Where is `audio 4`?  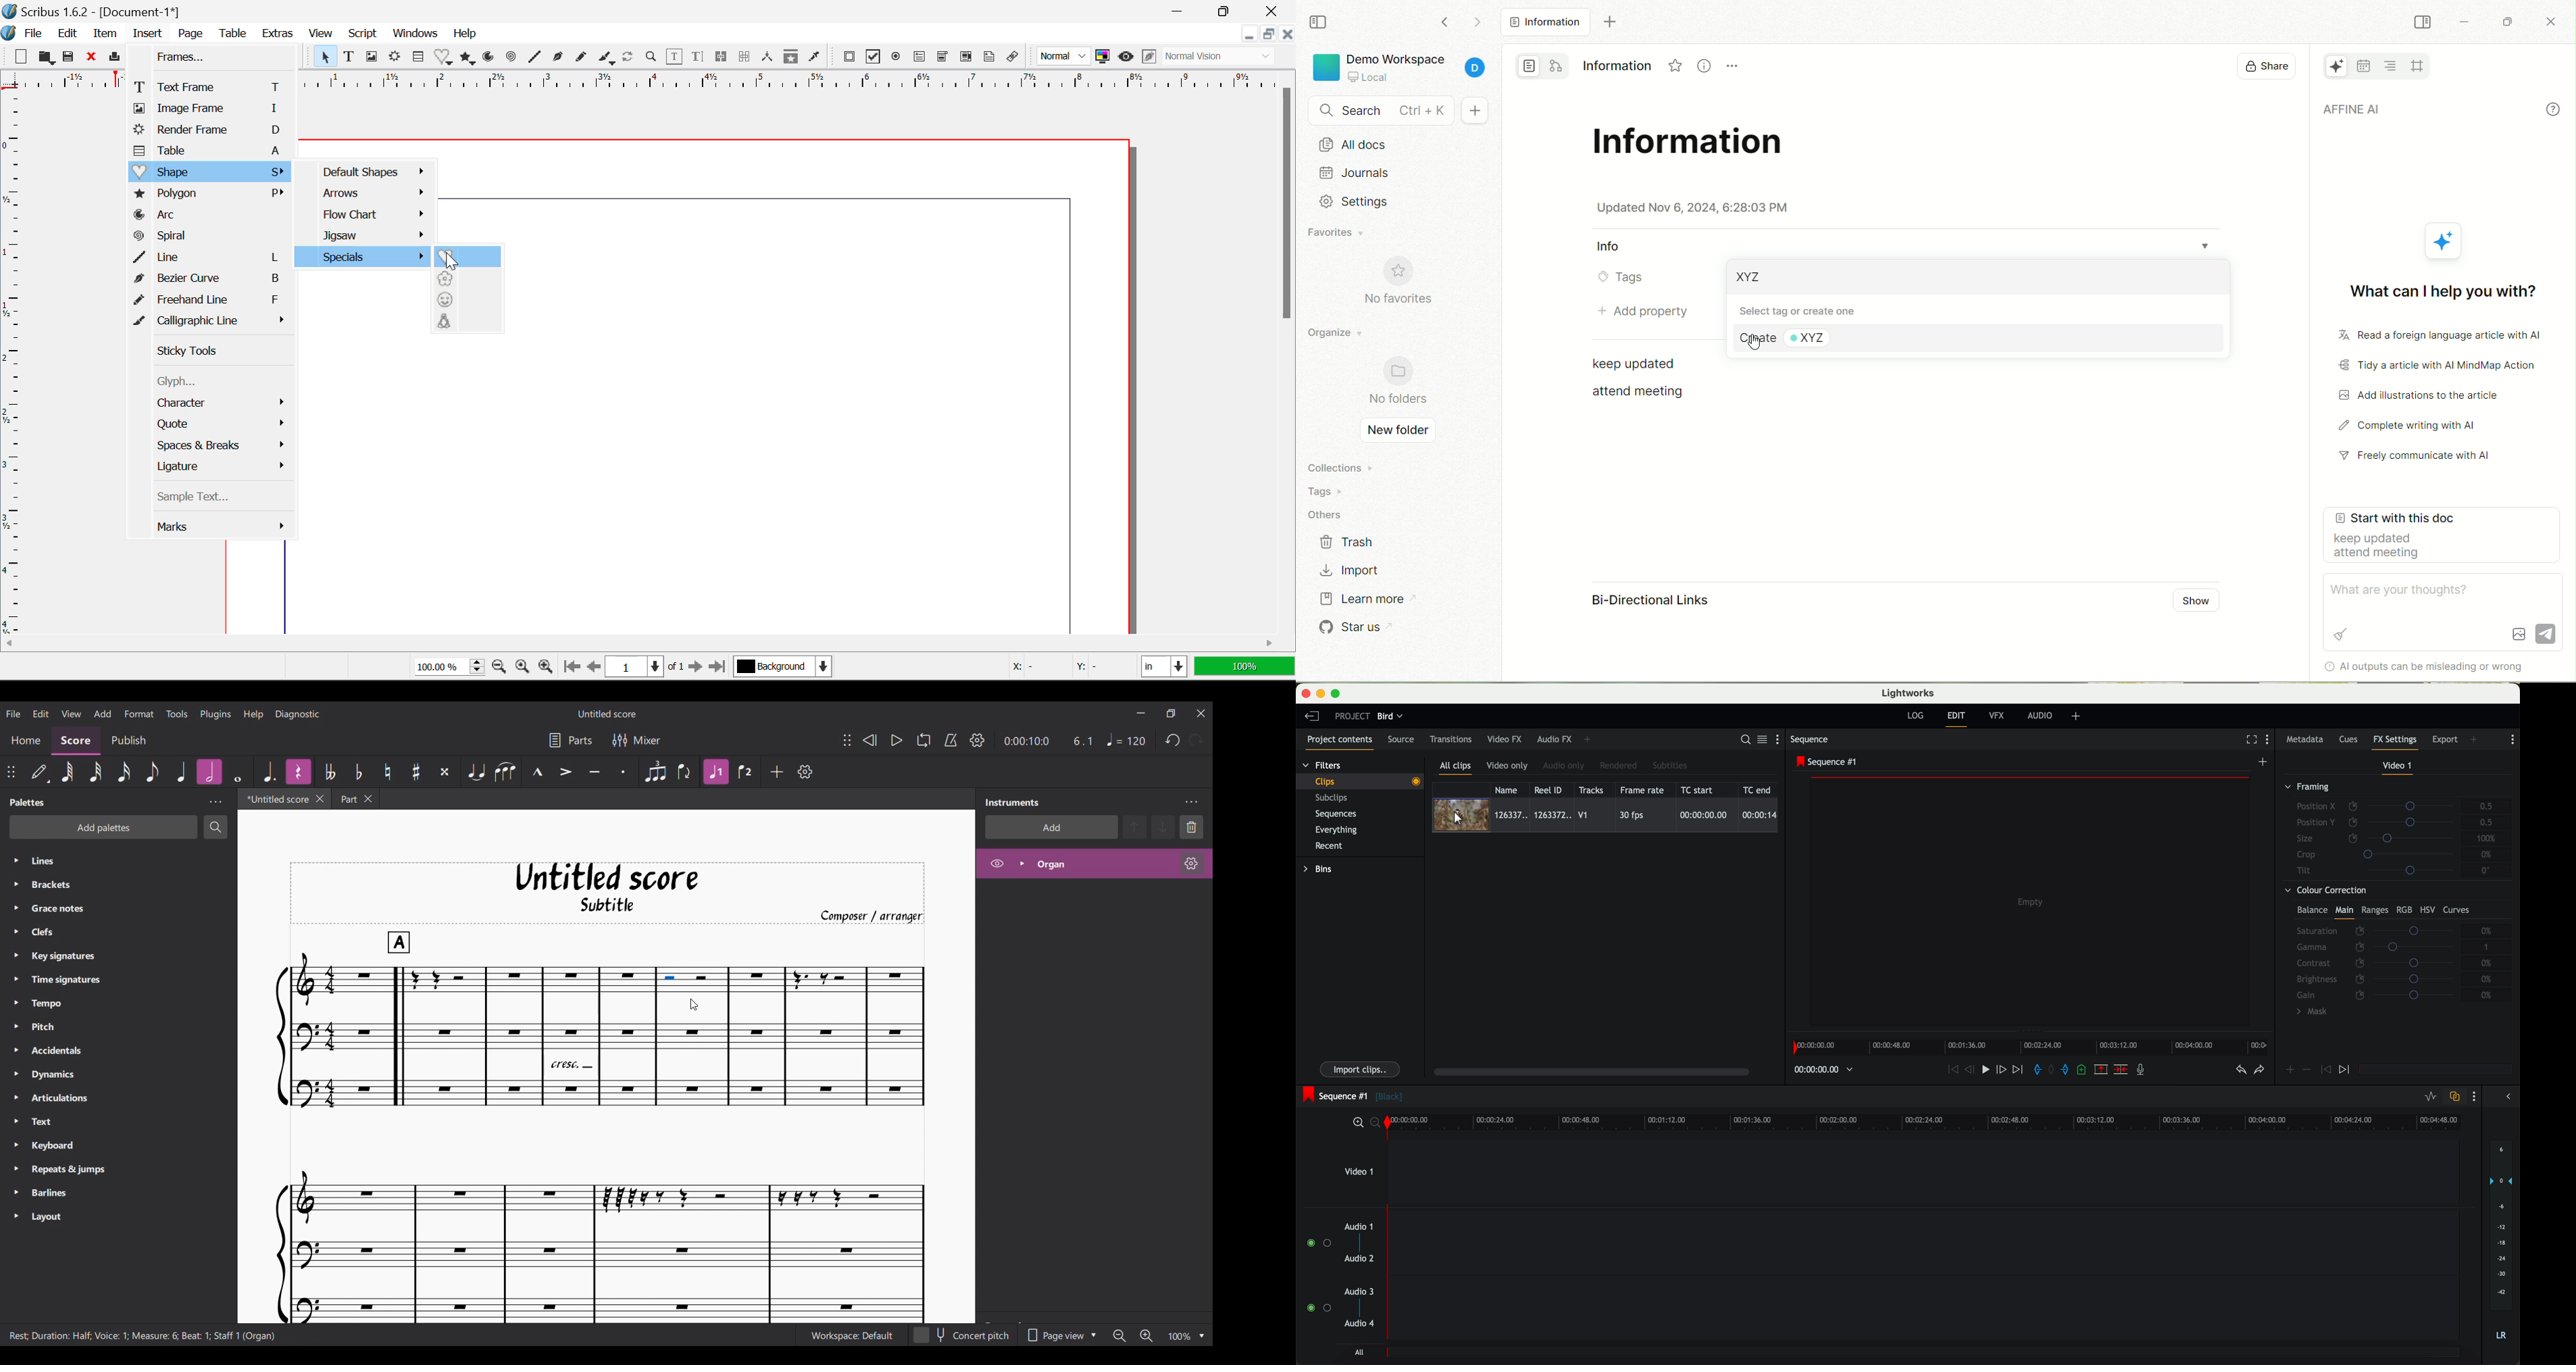
audio 4 is located at coordinates (1360, 1323).